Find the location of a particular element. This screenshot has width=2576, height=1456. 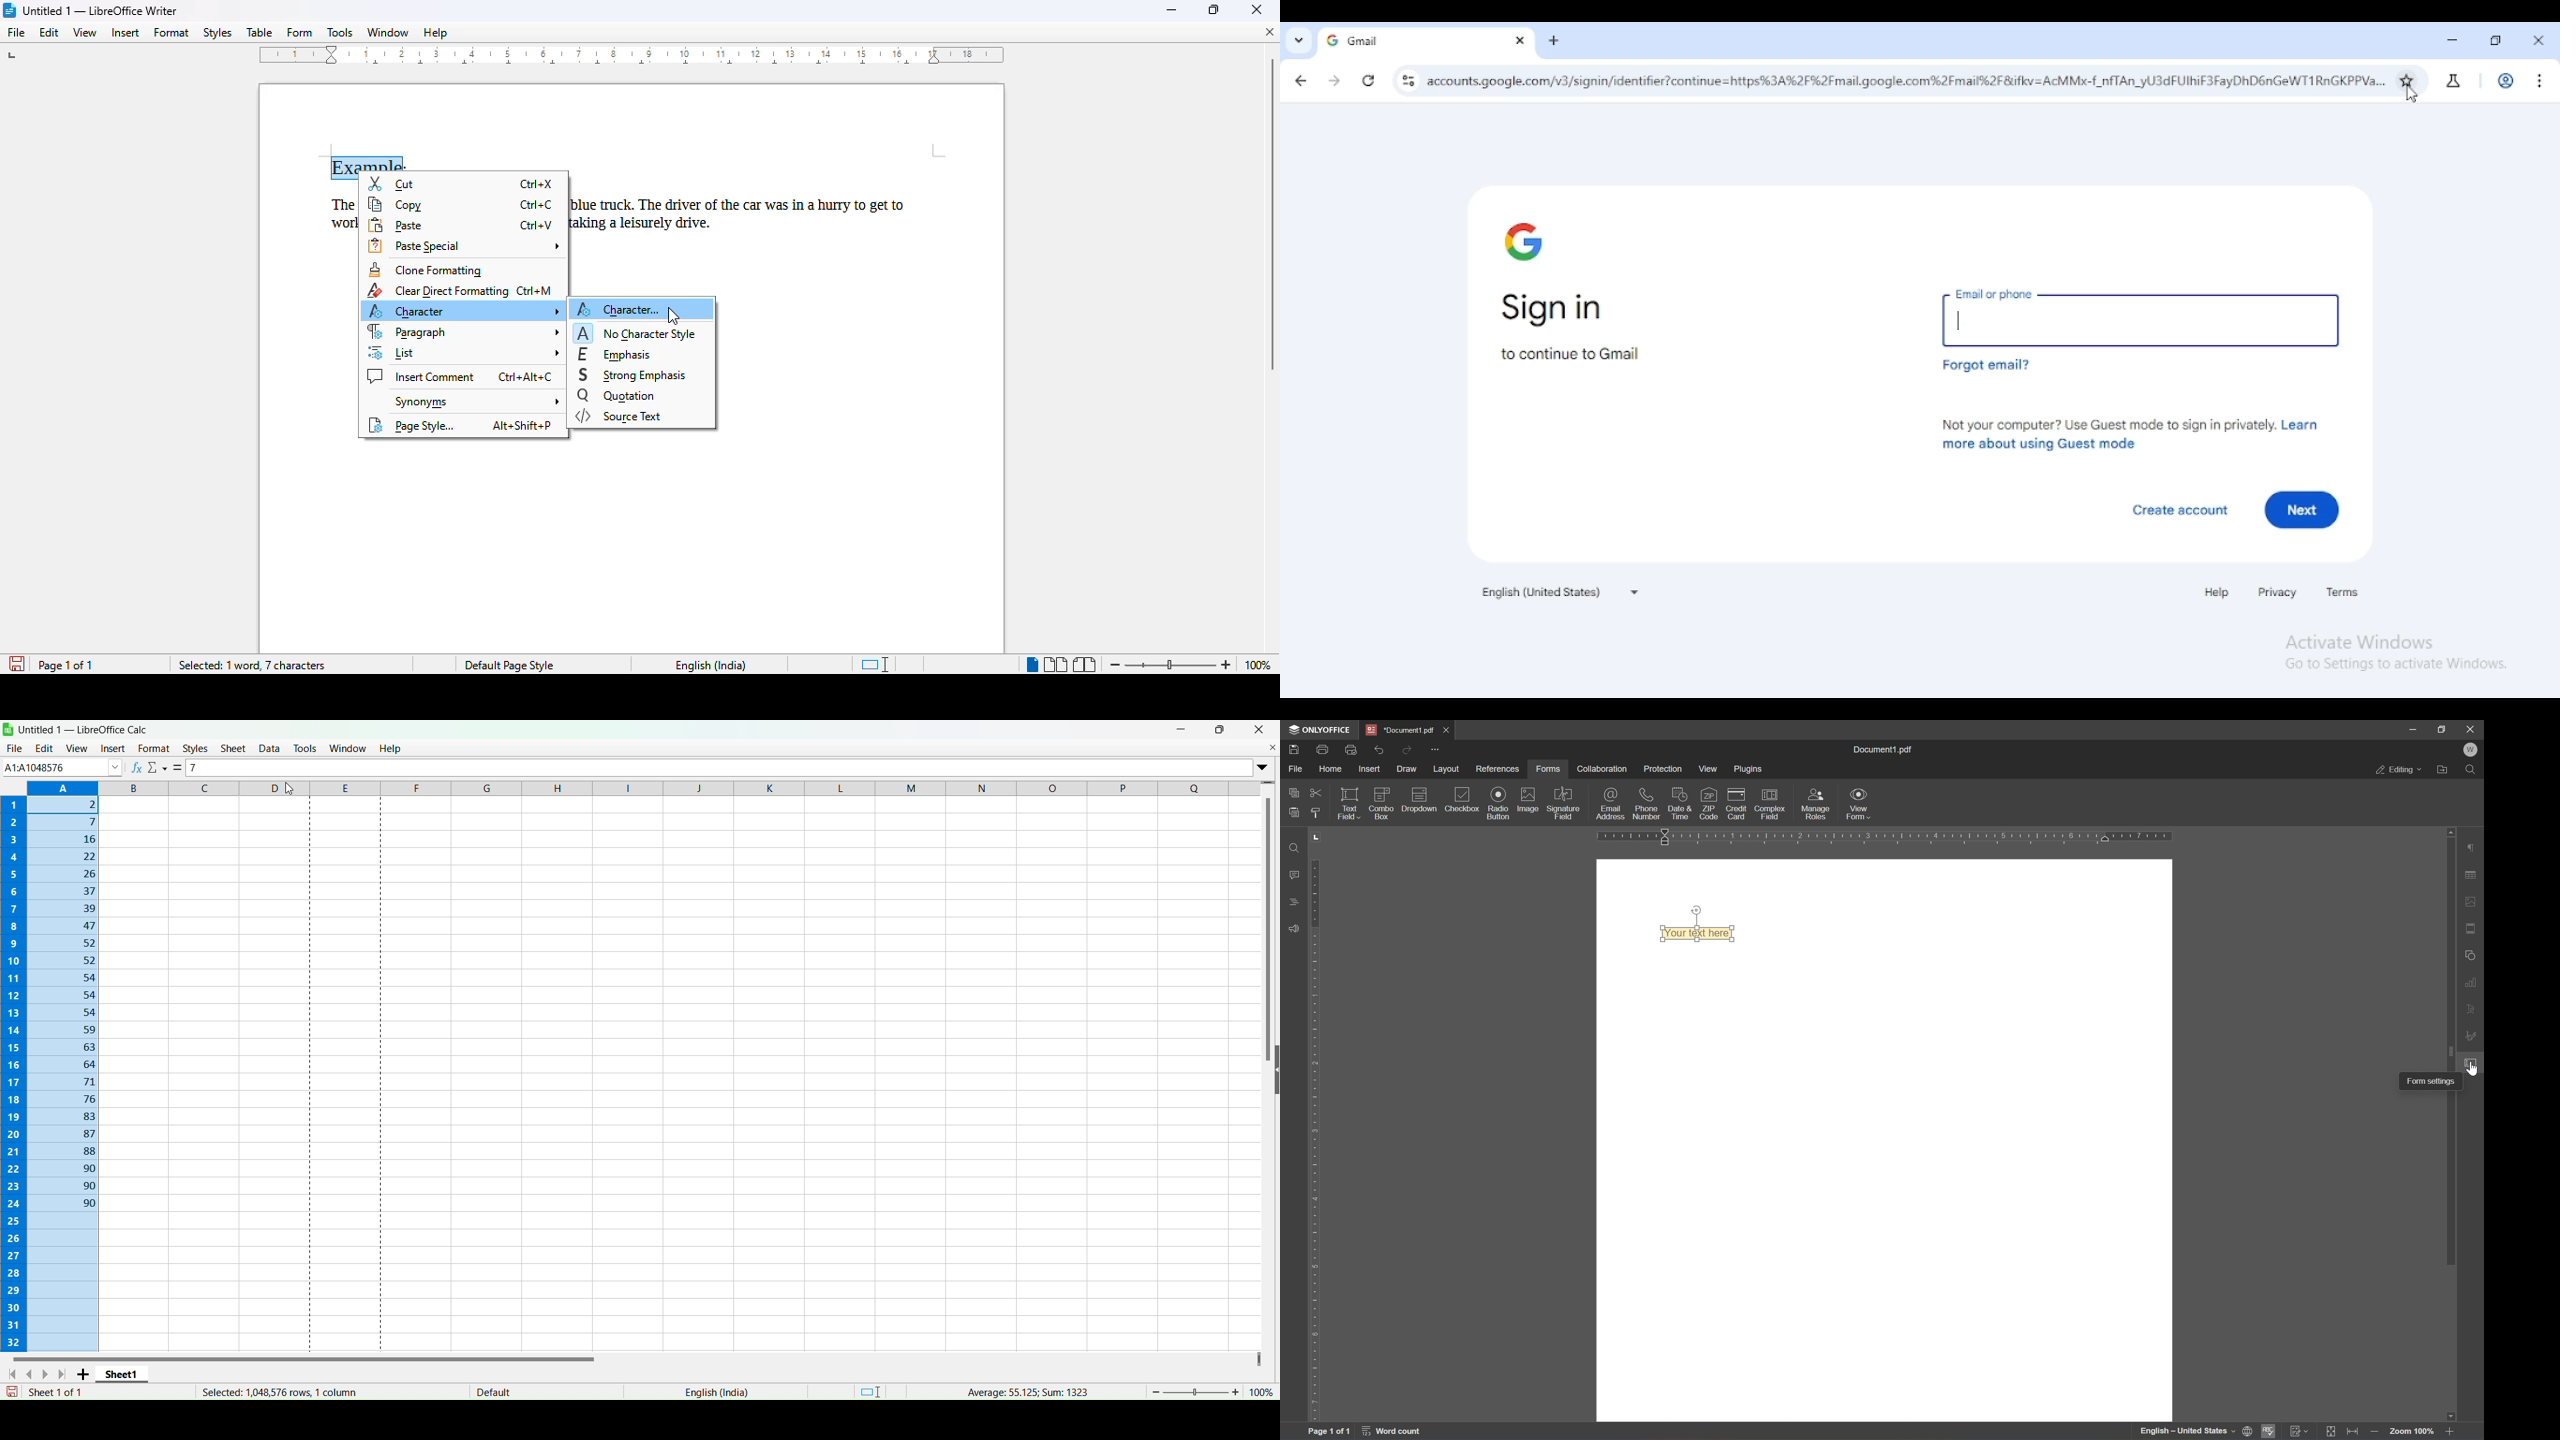

Cursor is located at coordinates (275, 755).